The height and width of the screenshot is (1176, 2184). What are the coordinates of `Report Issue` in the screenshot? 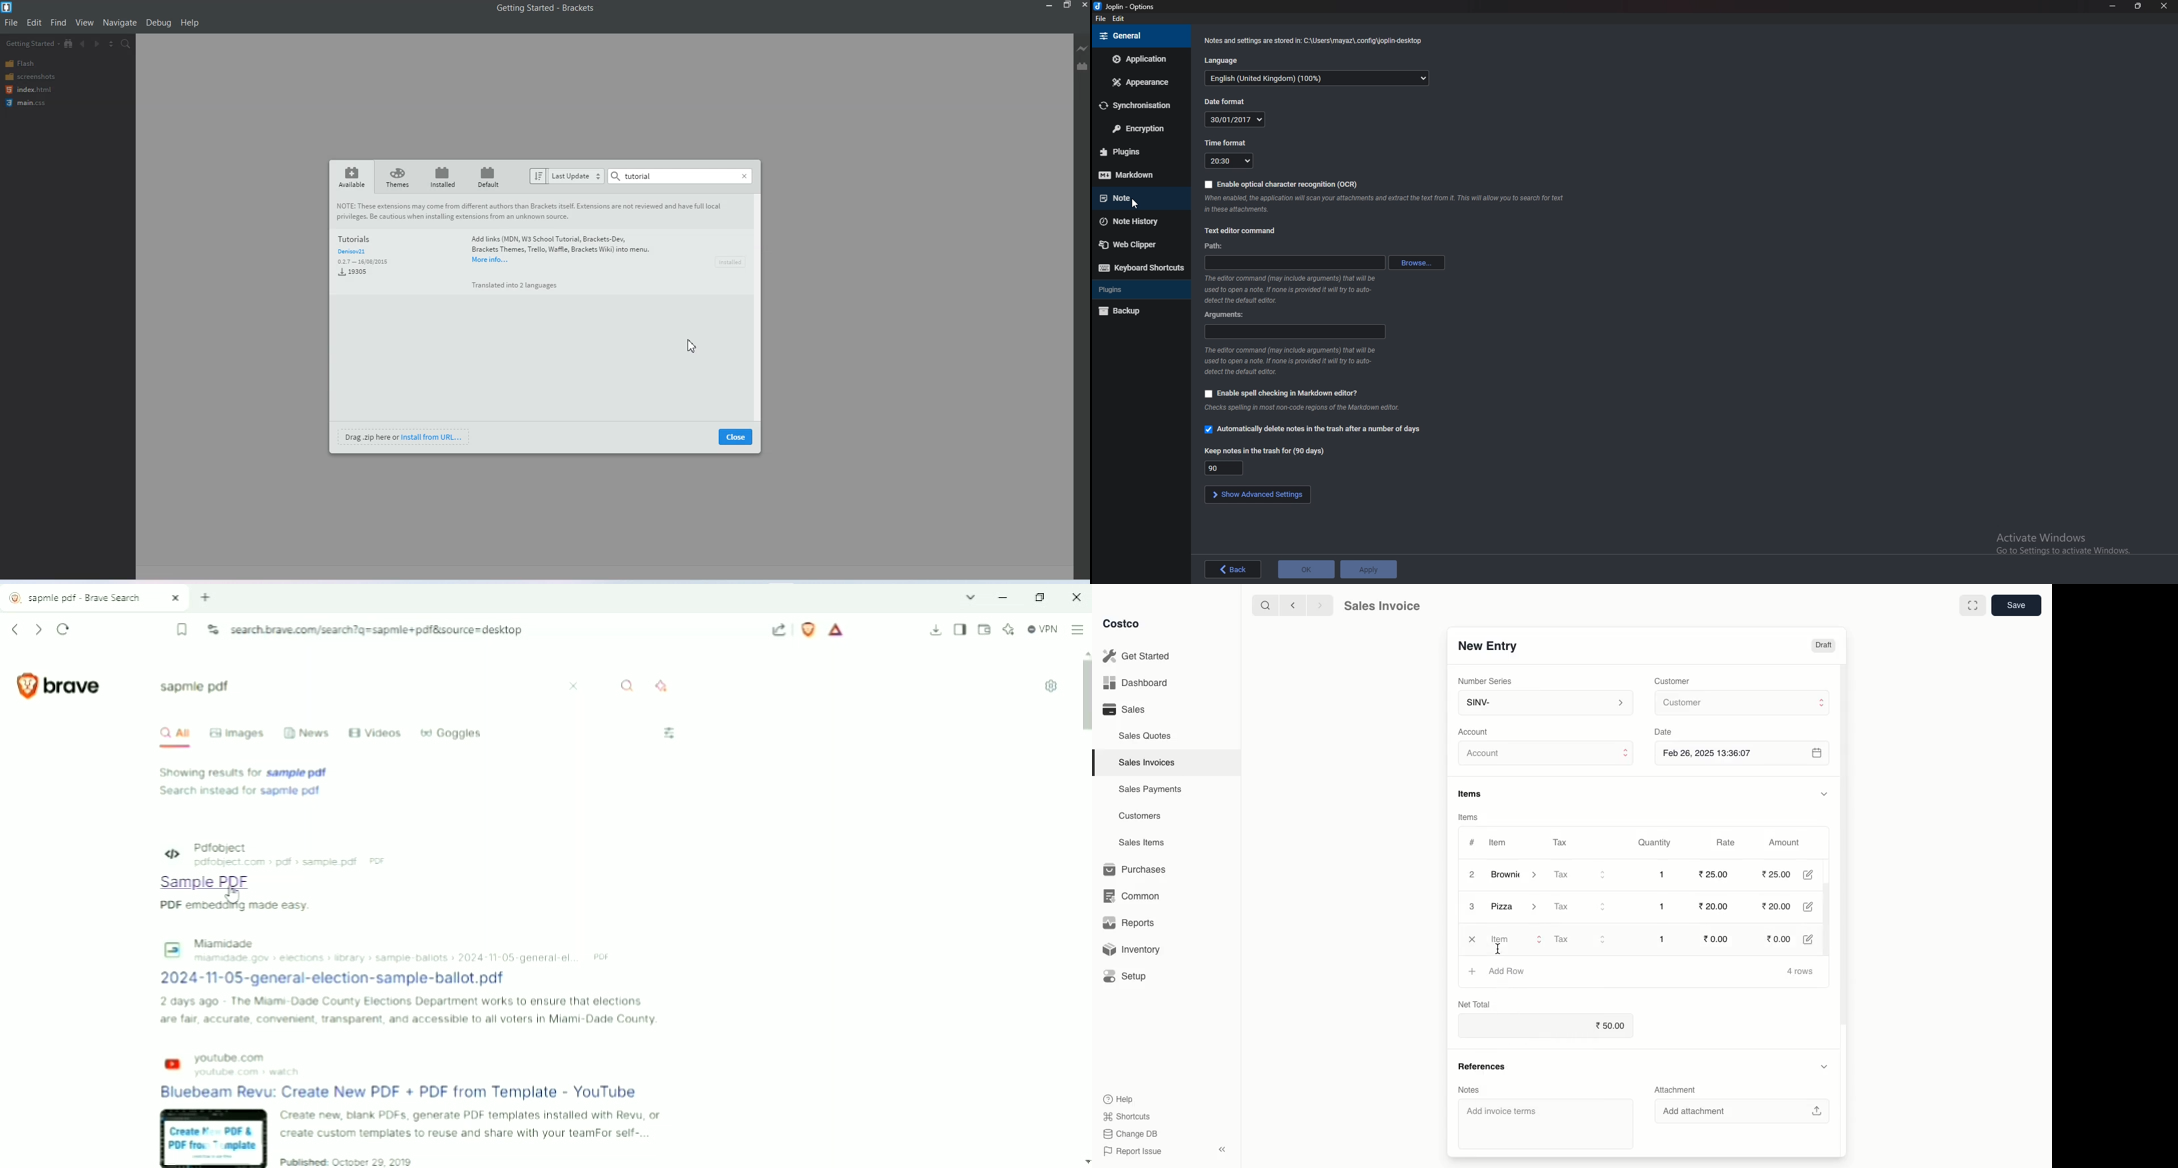 It's located at (1130, 1151).